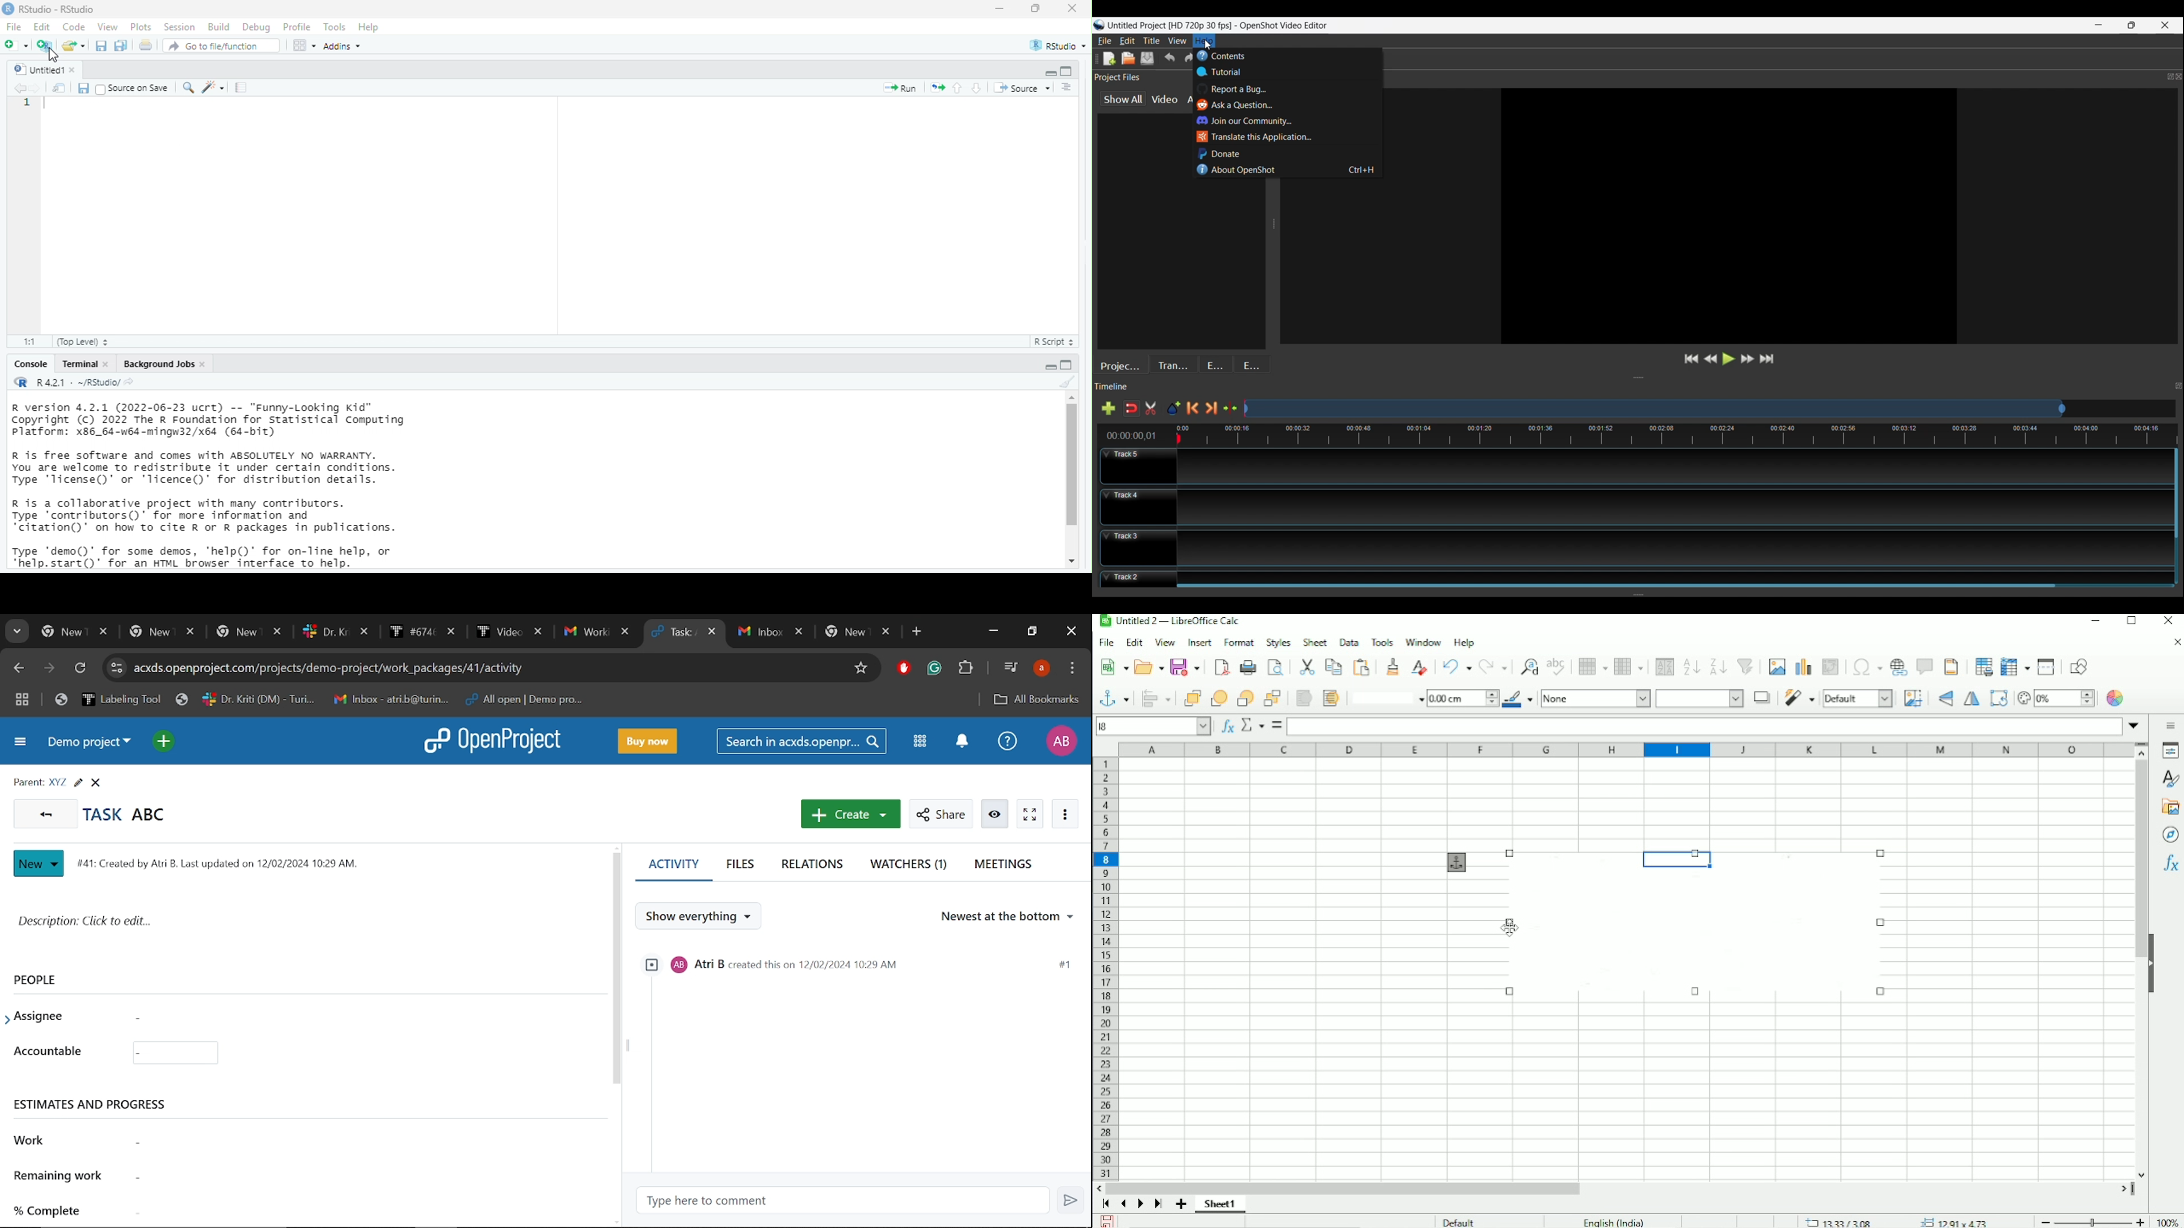 This screenshot has height=1232, width=2184. I want to click on Column headings, so click(1627, 750).